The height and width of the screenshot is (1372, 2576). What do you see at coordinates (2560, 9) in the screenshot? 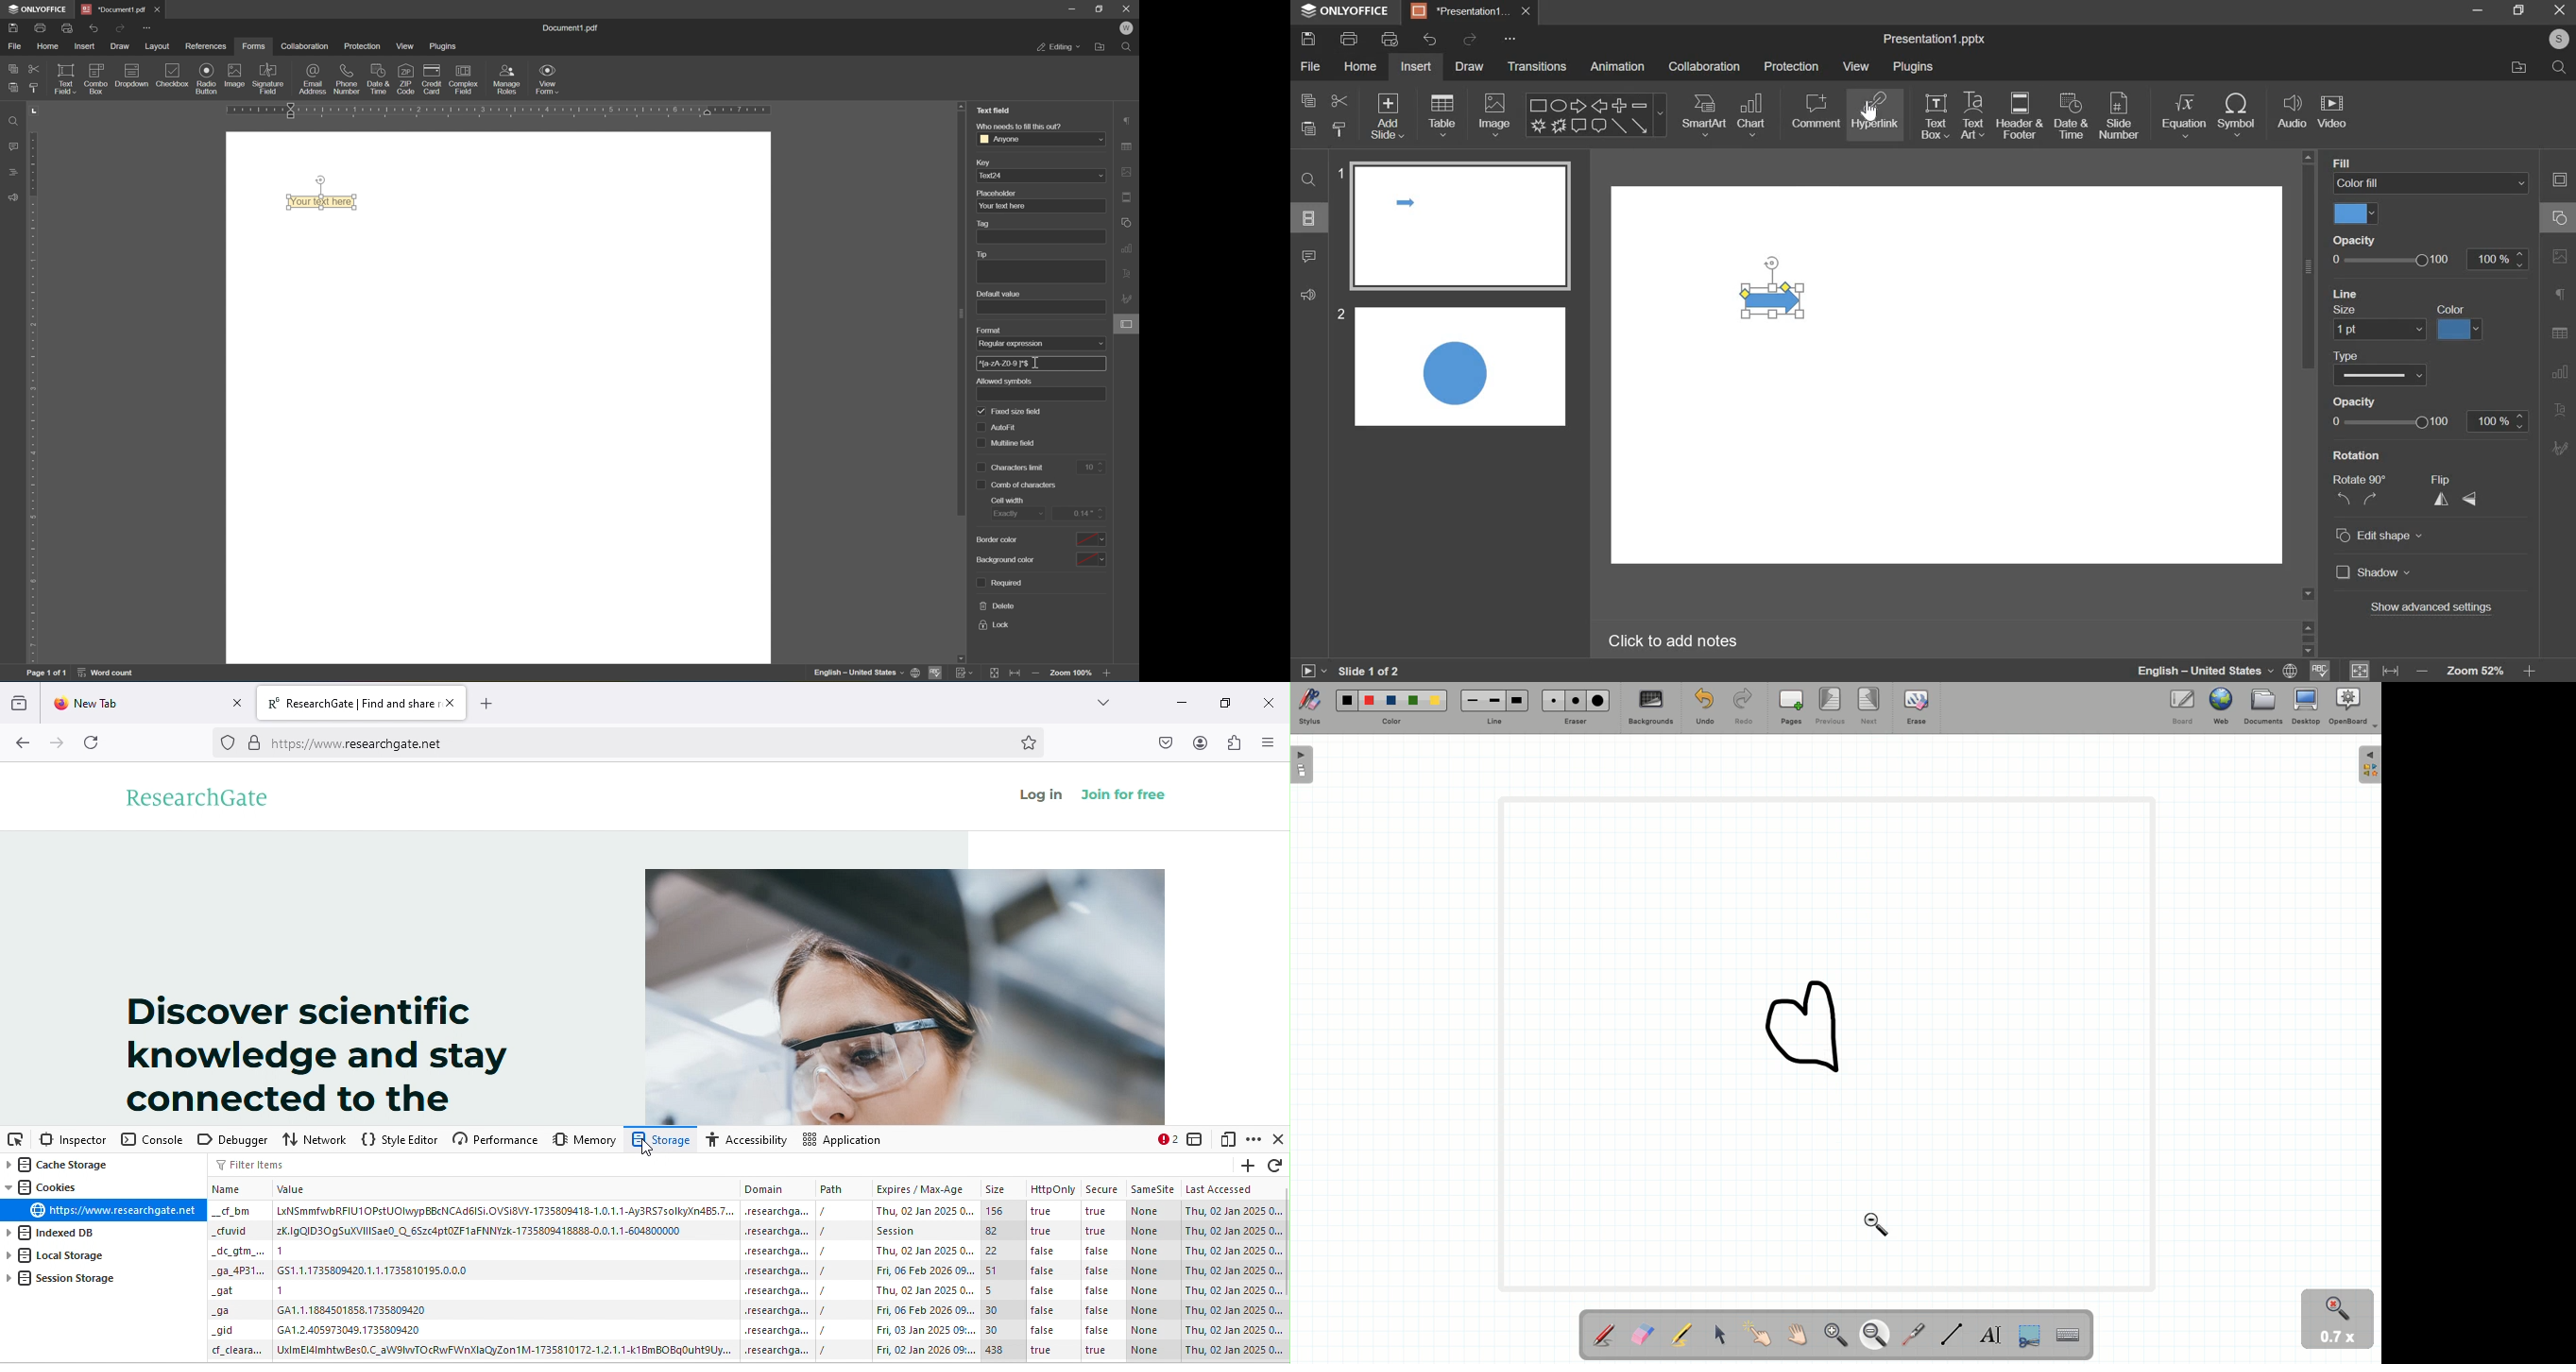
I see `exit` at bounding box center [2560, 9].